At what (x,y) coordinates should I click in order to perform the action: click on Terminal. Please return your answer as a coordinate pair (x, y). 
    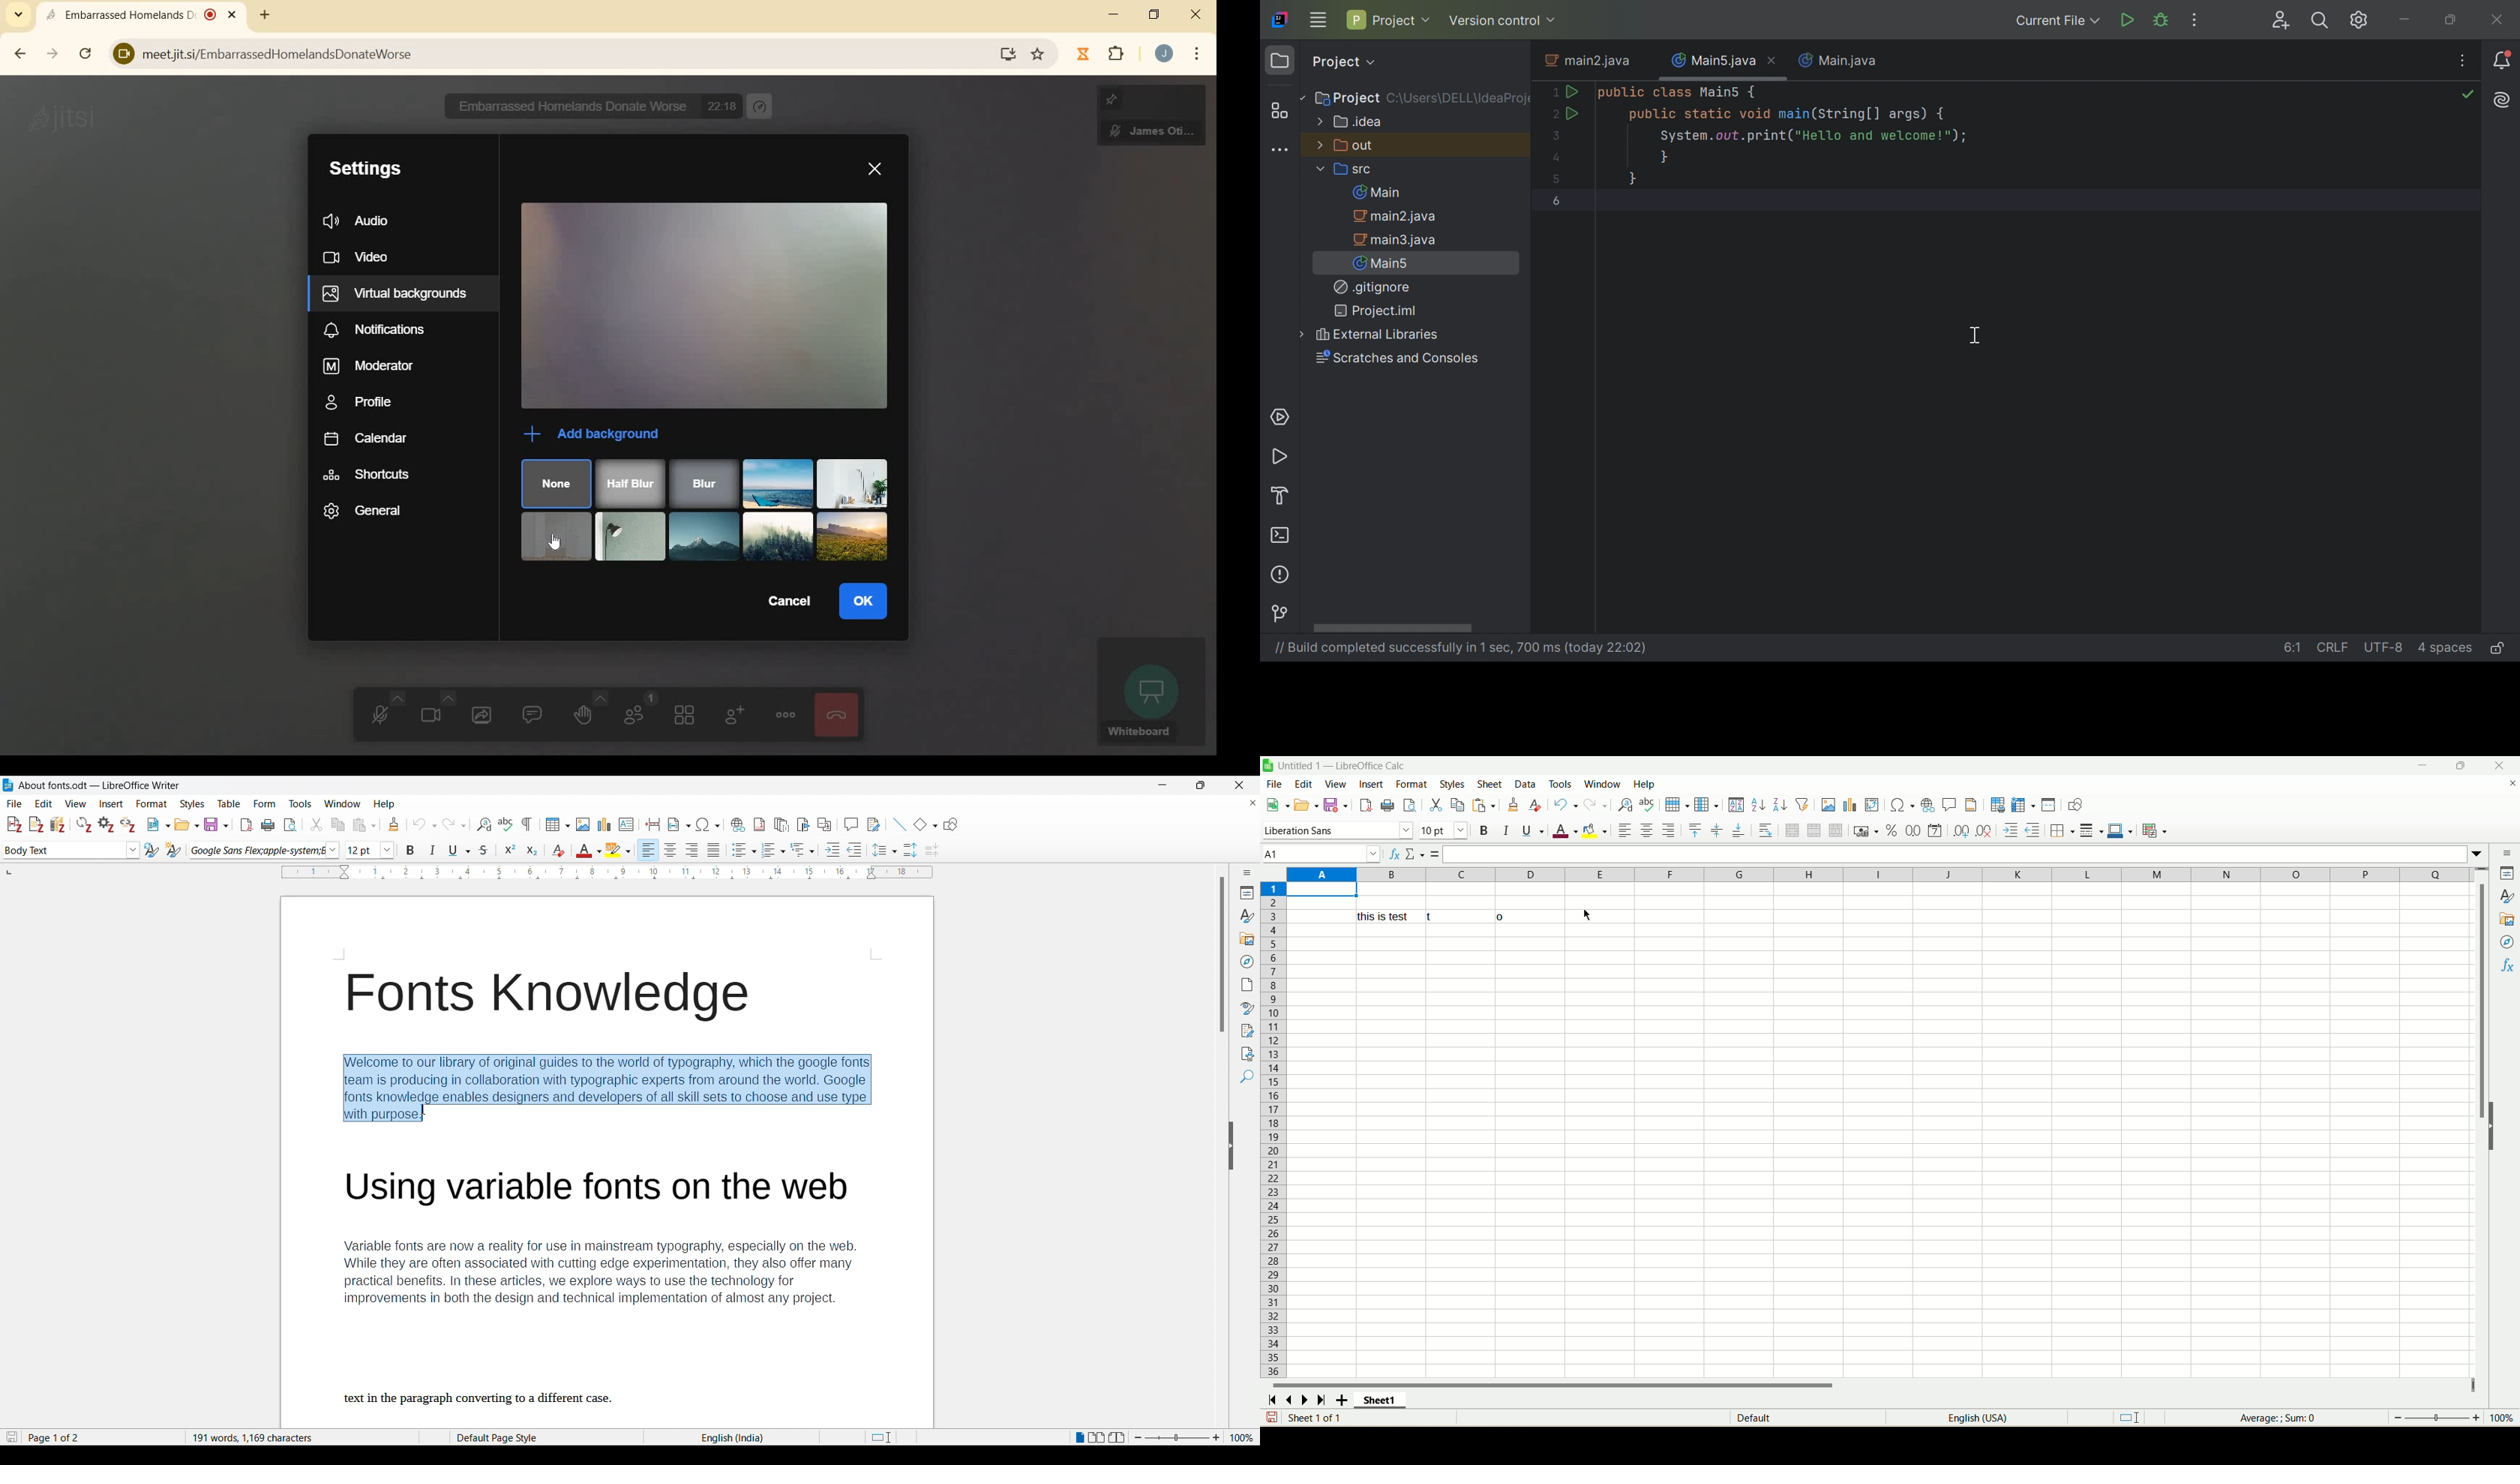
    Looking at the image, I should click on (1282, 538).